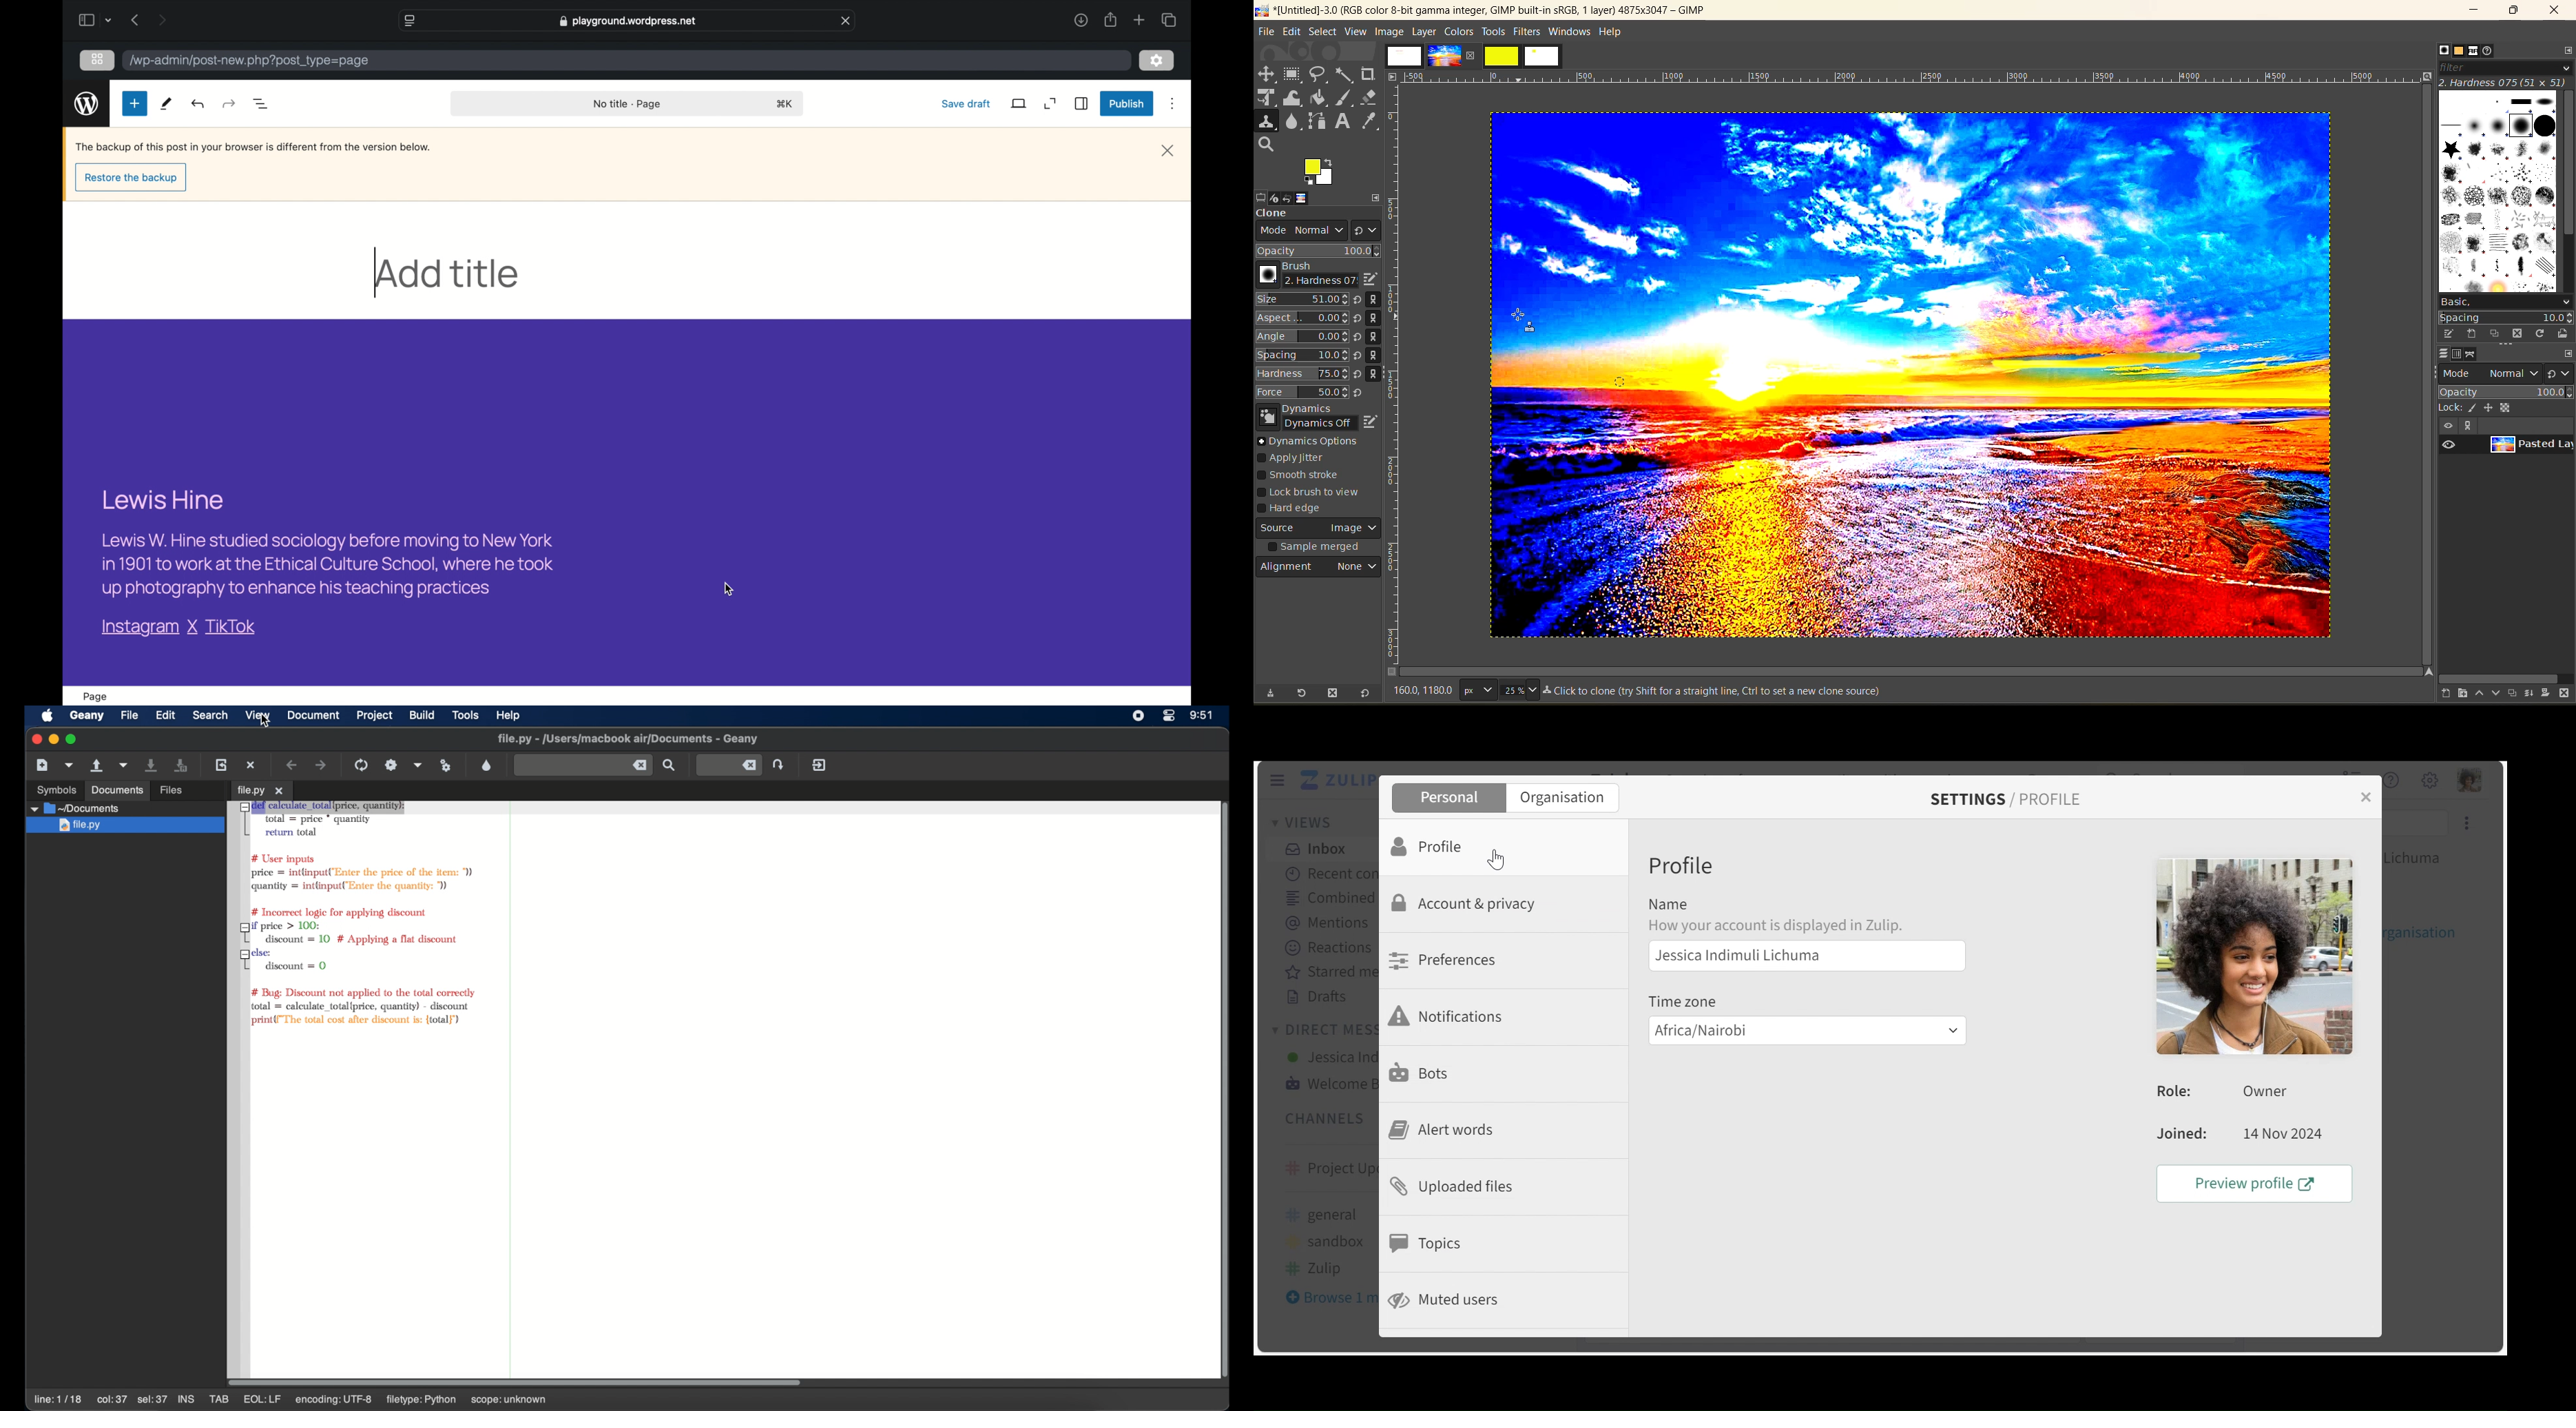  I want to click on text tool, so click(1344, 122).